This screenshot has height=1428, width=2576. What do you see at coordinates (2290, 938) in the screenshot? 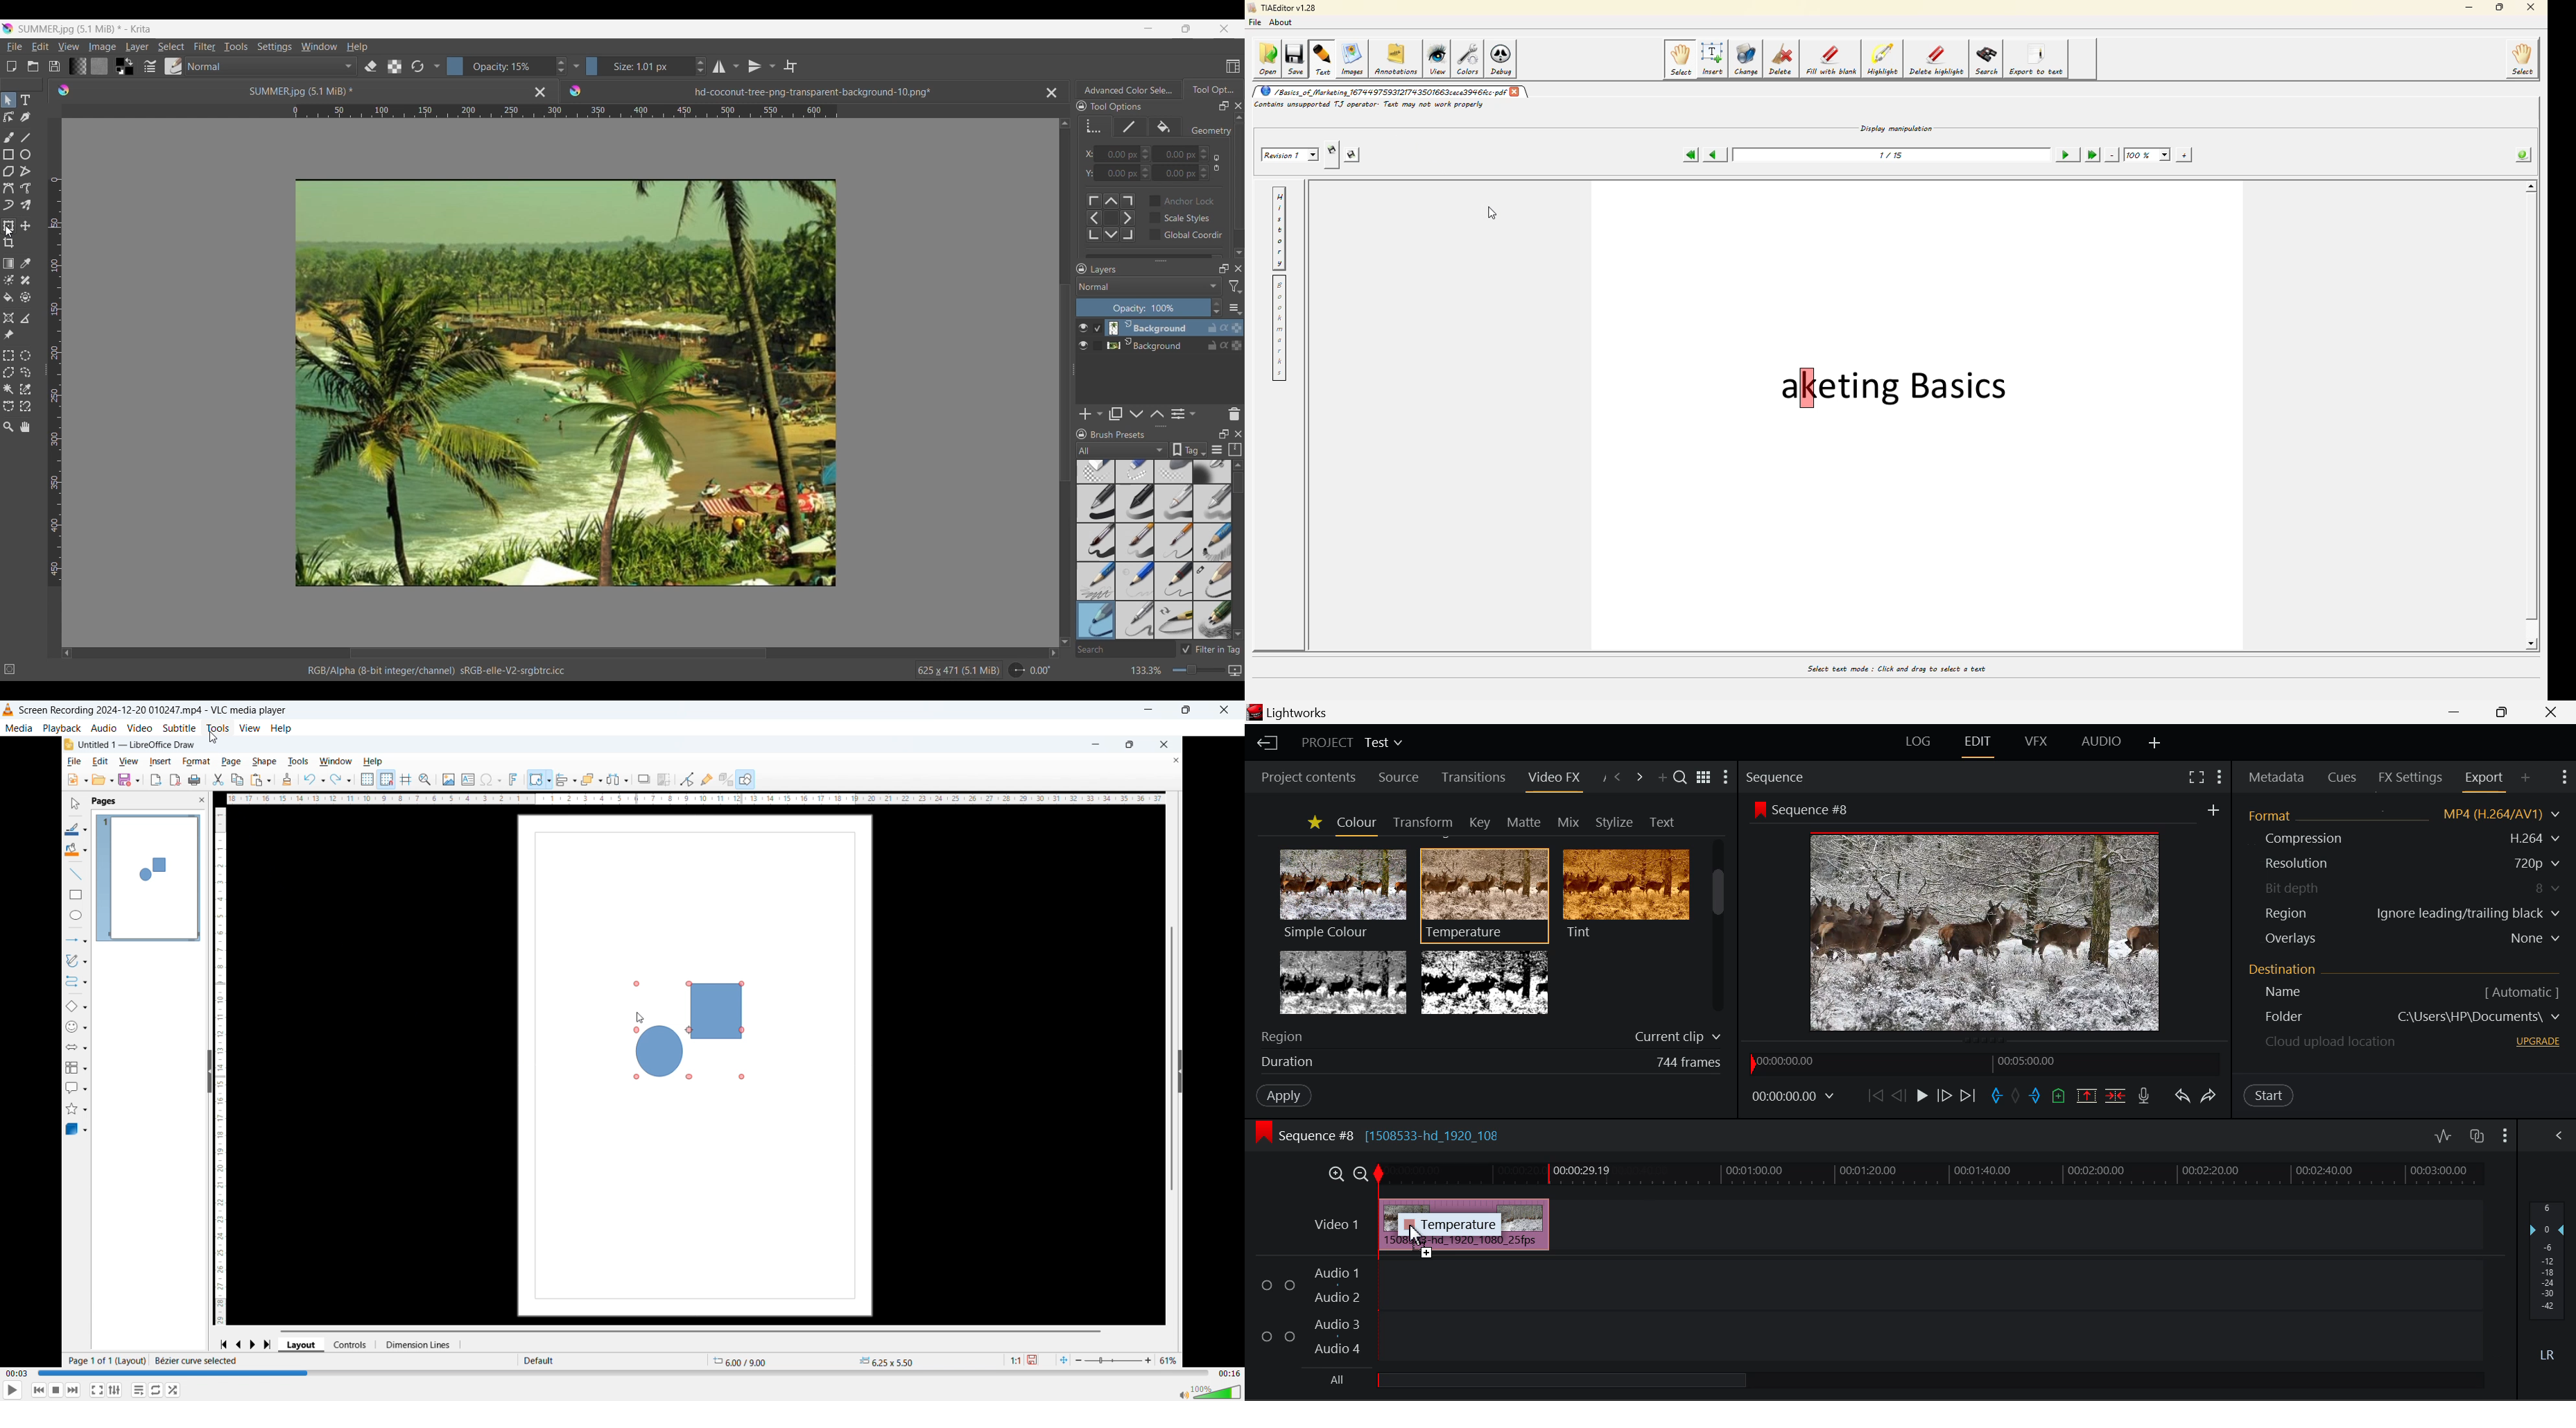
I see `Overlays` at bounding box center [2290, 938].